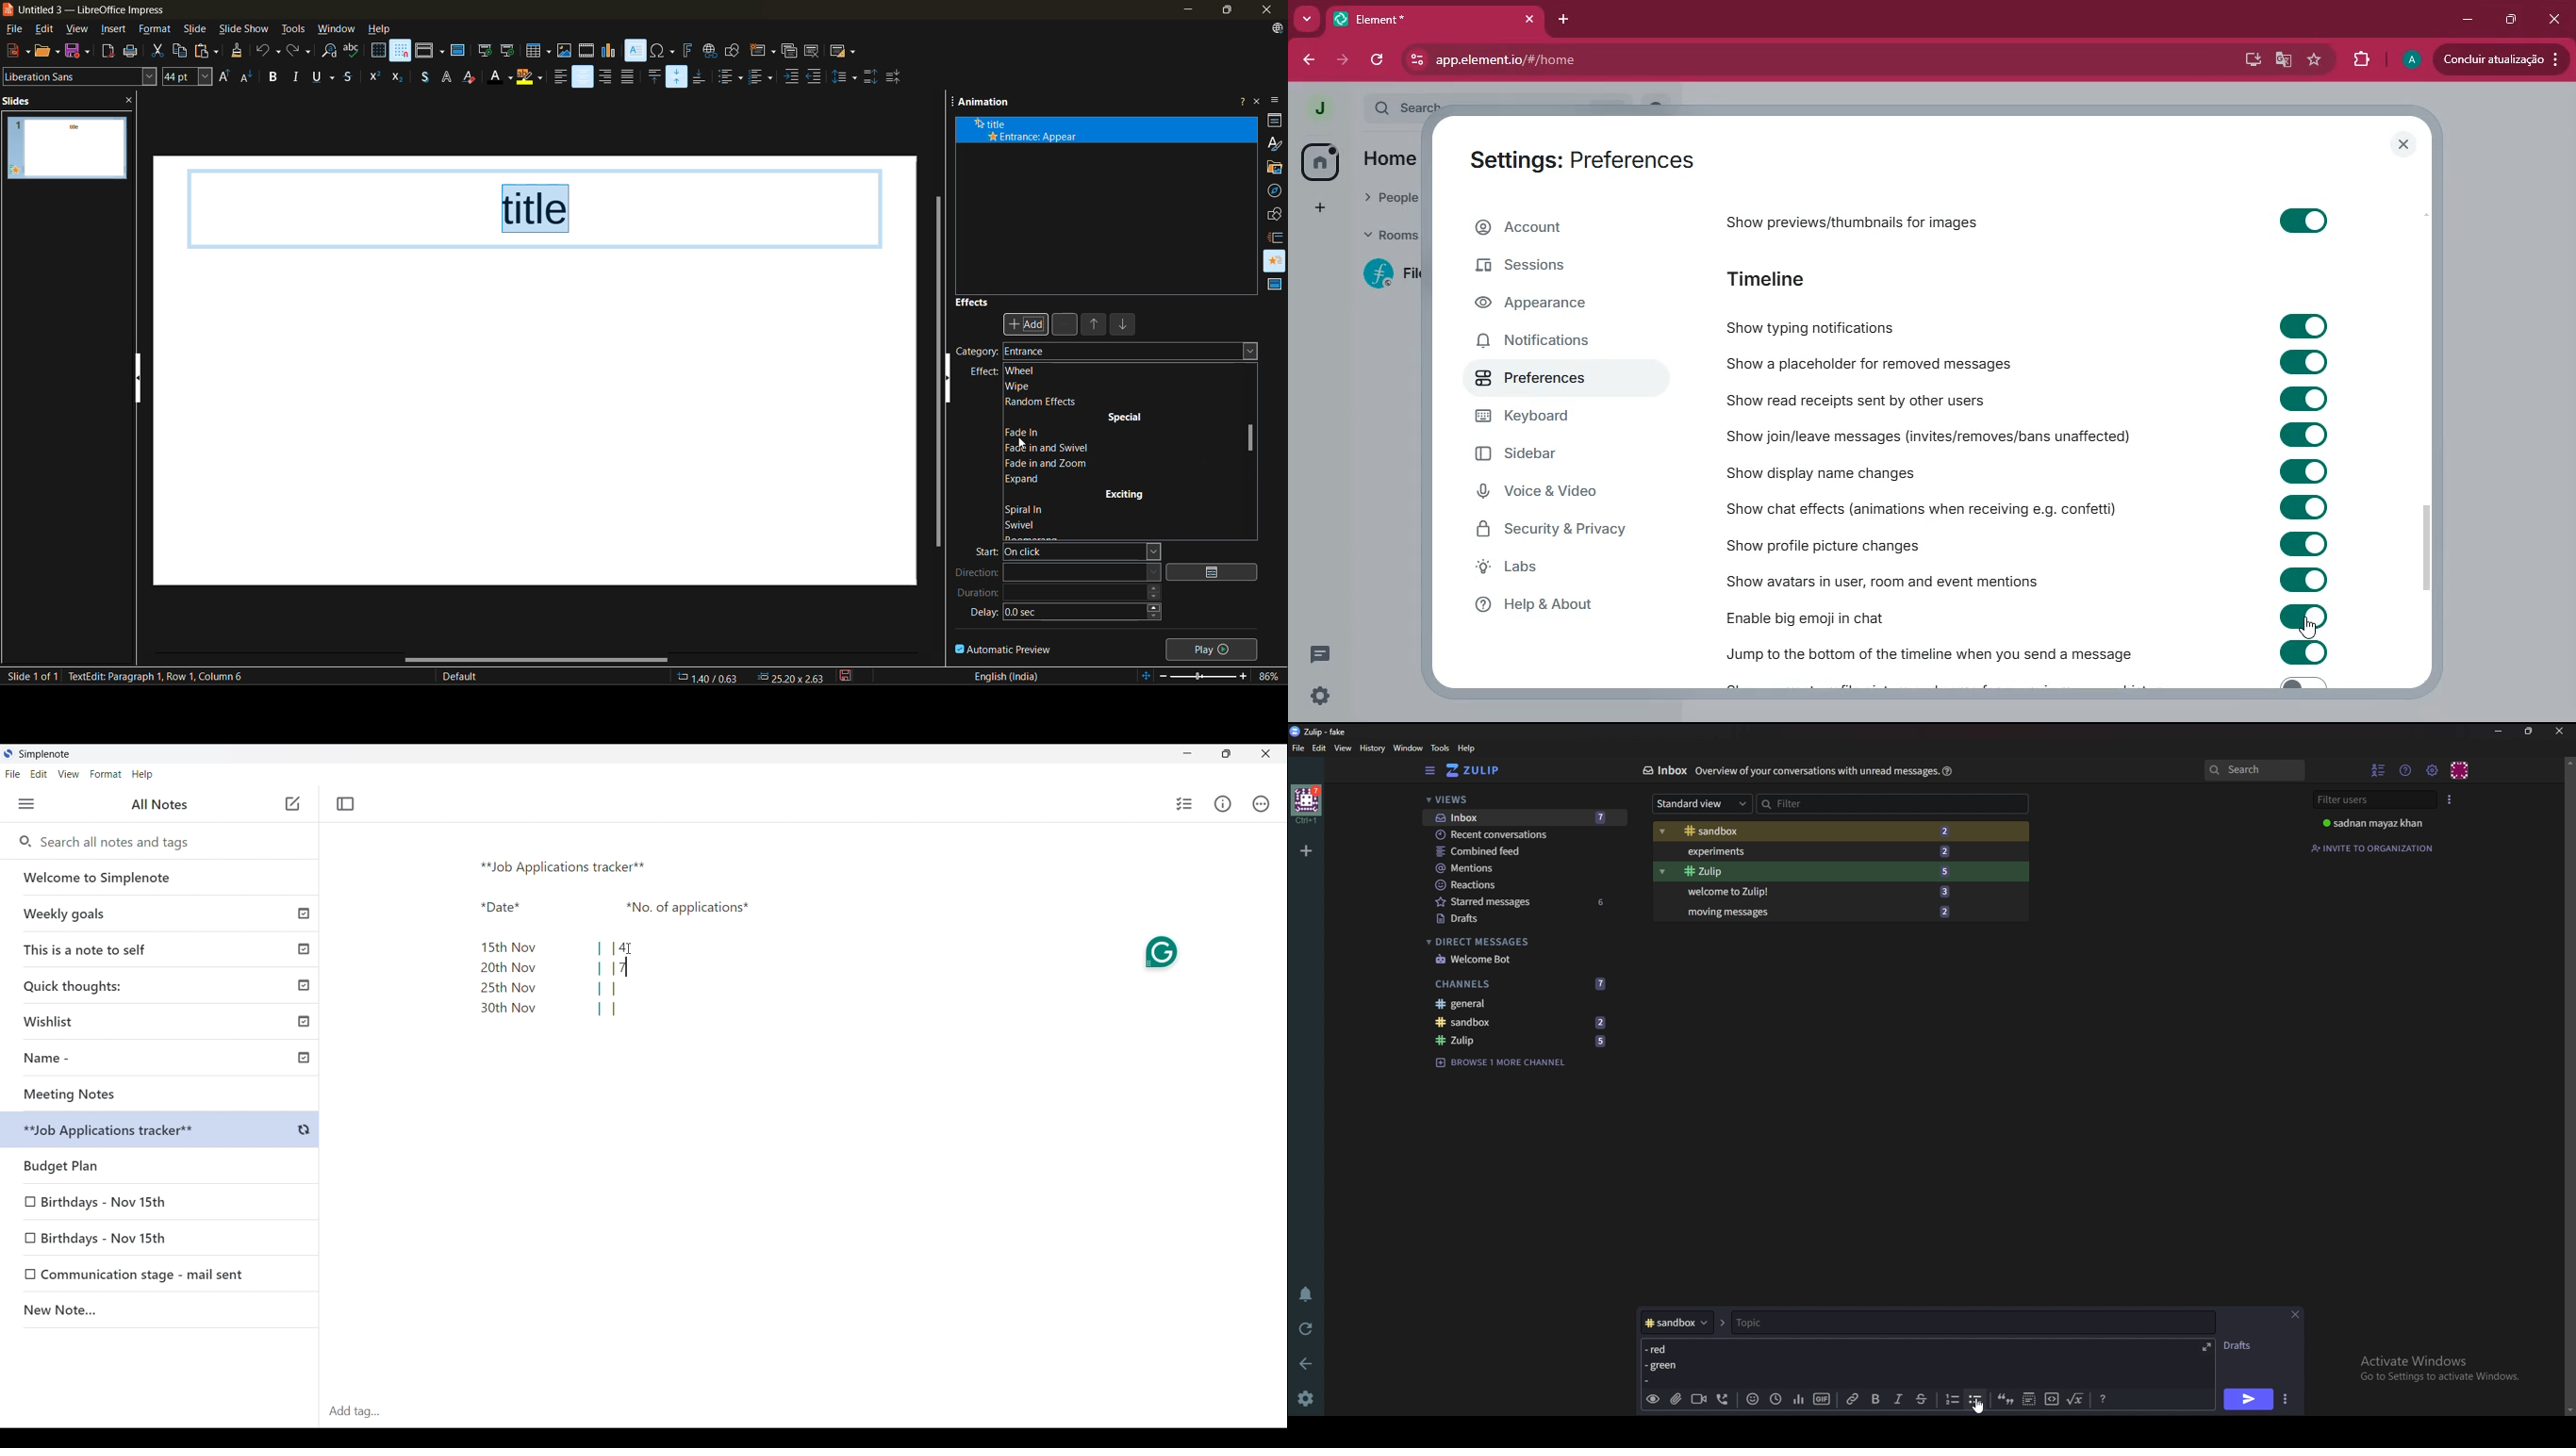 This screenshot has height=1456, width=2576. Describe the element at coordinates (1880, 581) in the screenshot. I see `show avatars in user, room and event mentions` at that location.